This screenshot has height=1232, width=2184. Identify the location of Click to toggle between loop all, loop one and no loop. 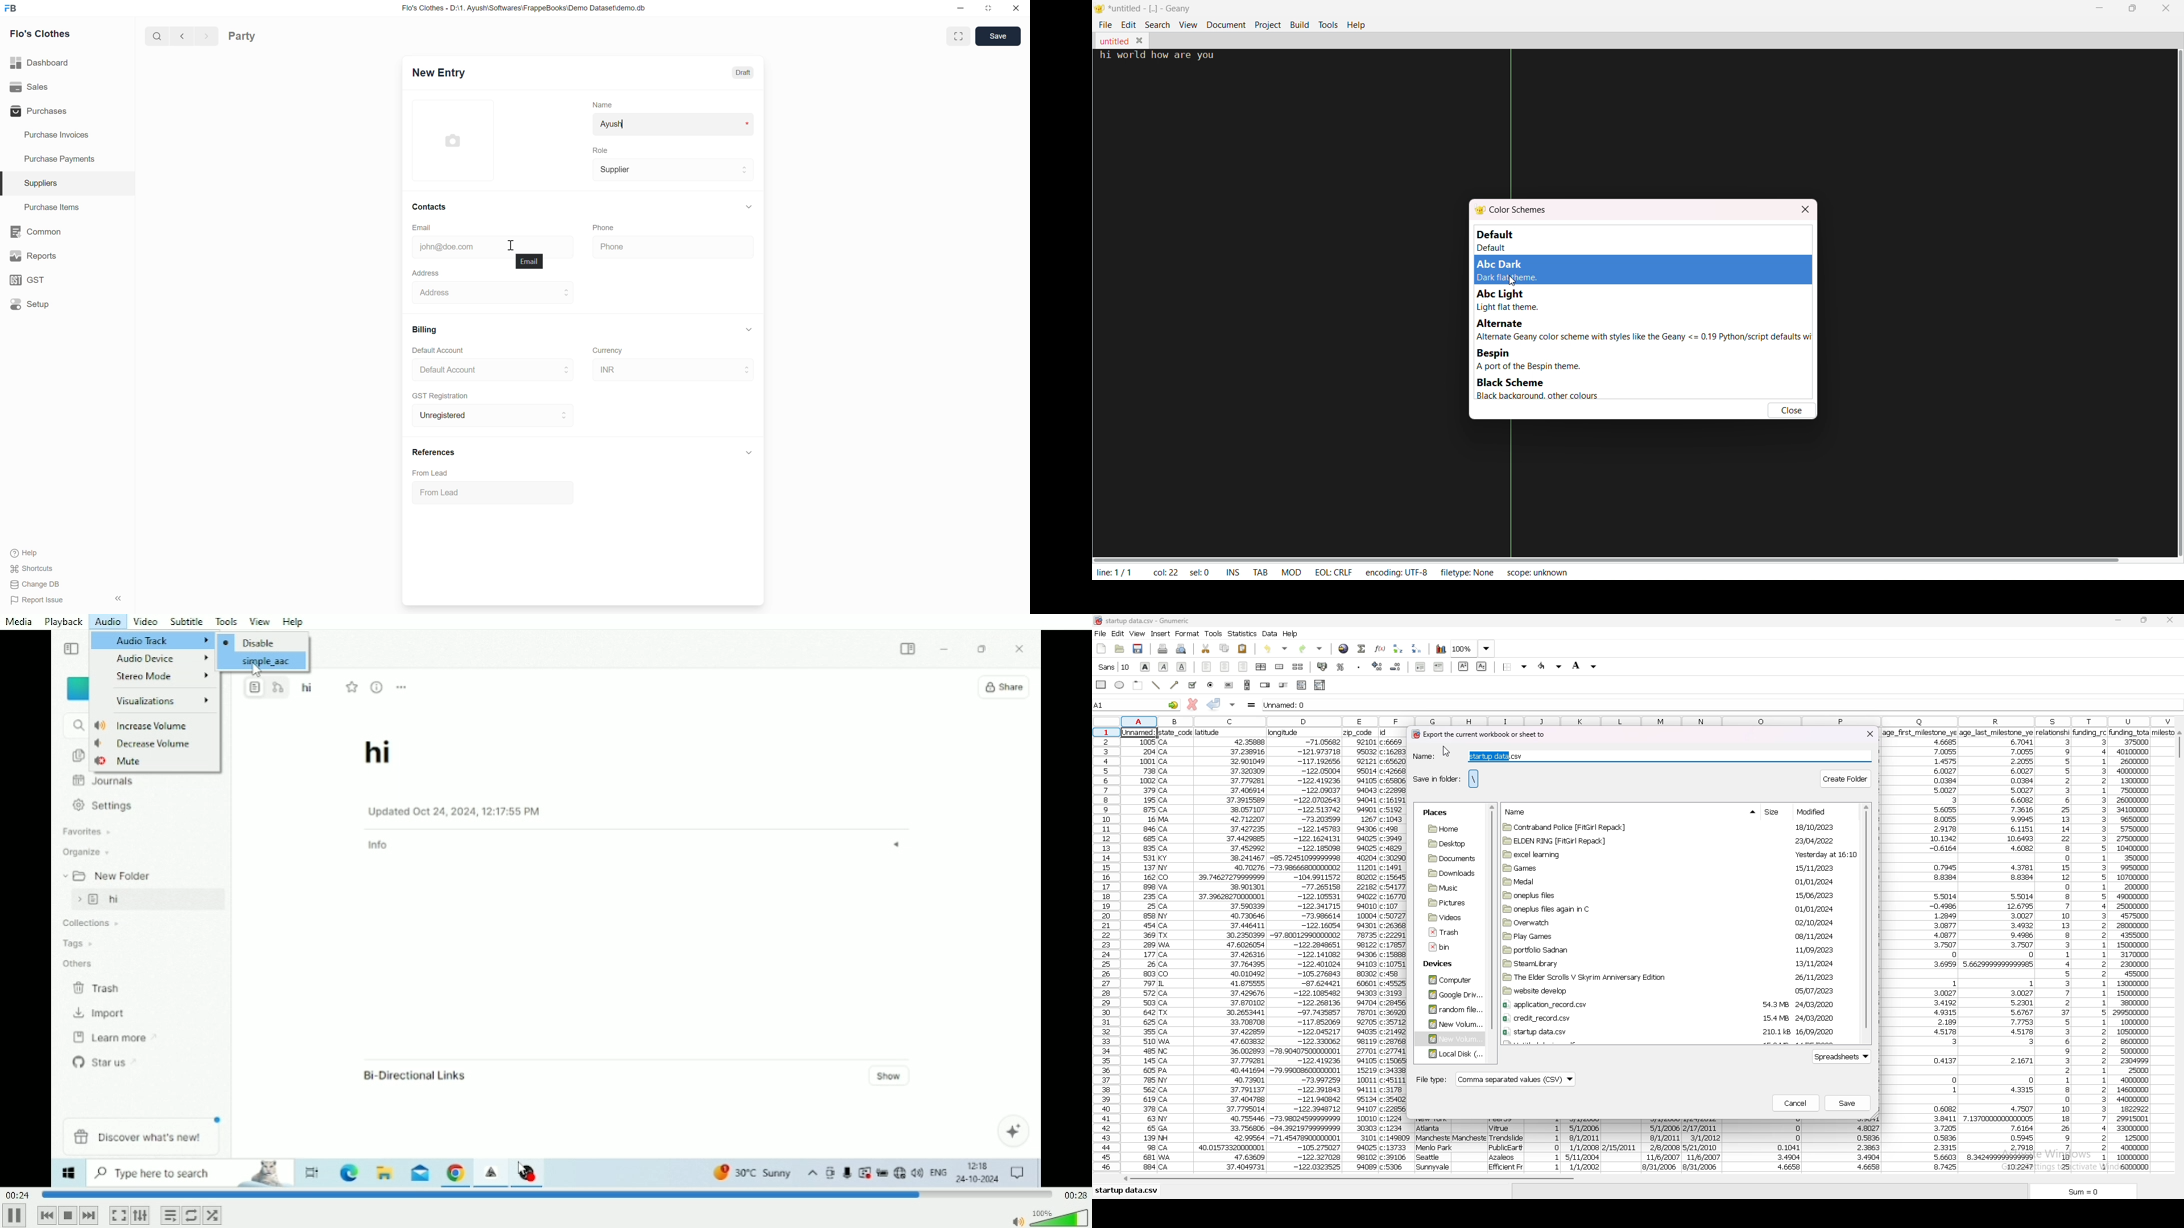
(191, 1215).